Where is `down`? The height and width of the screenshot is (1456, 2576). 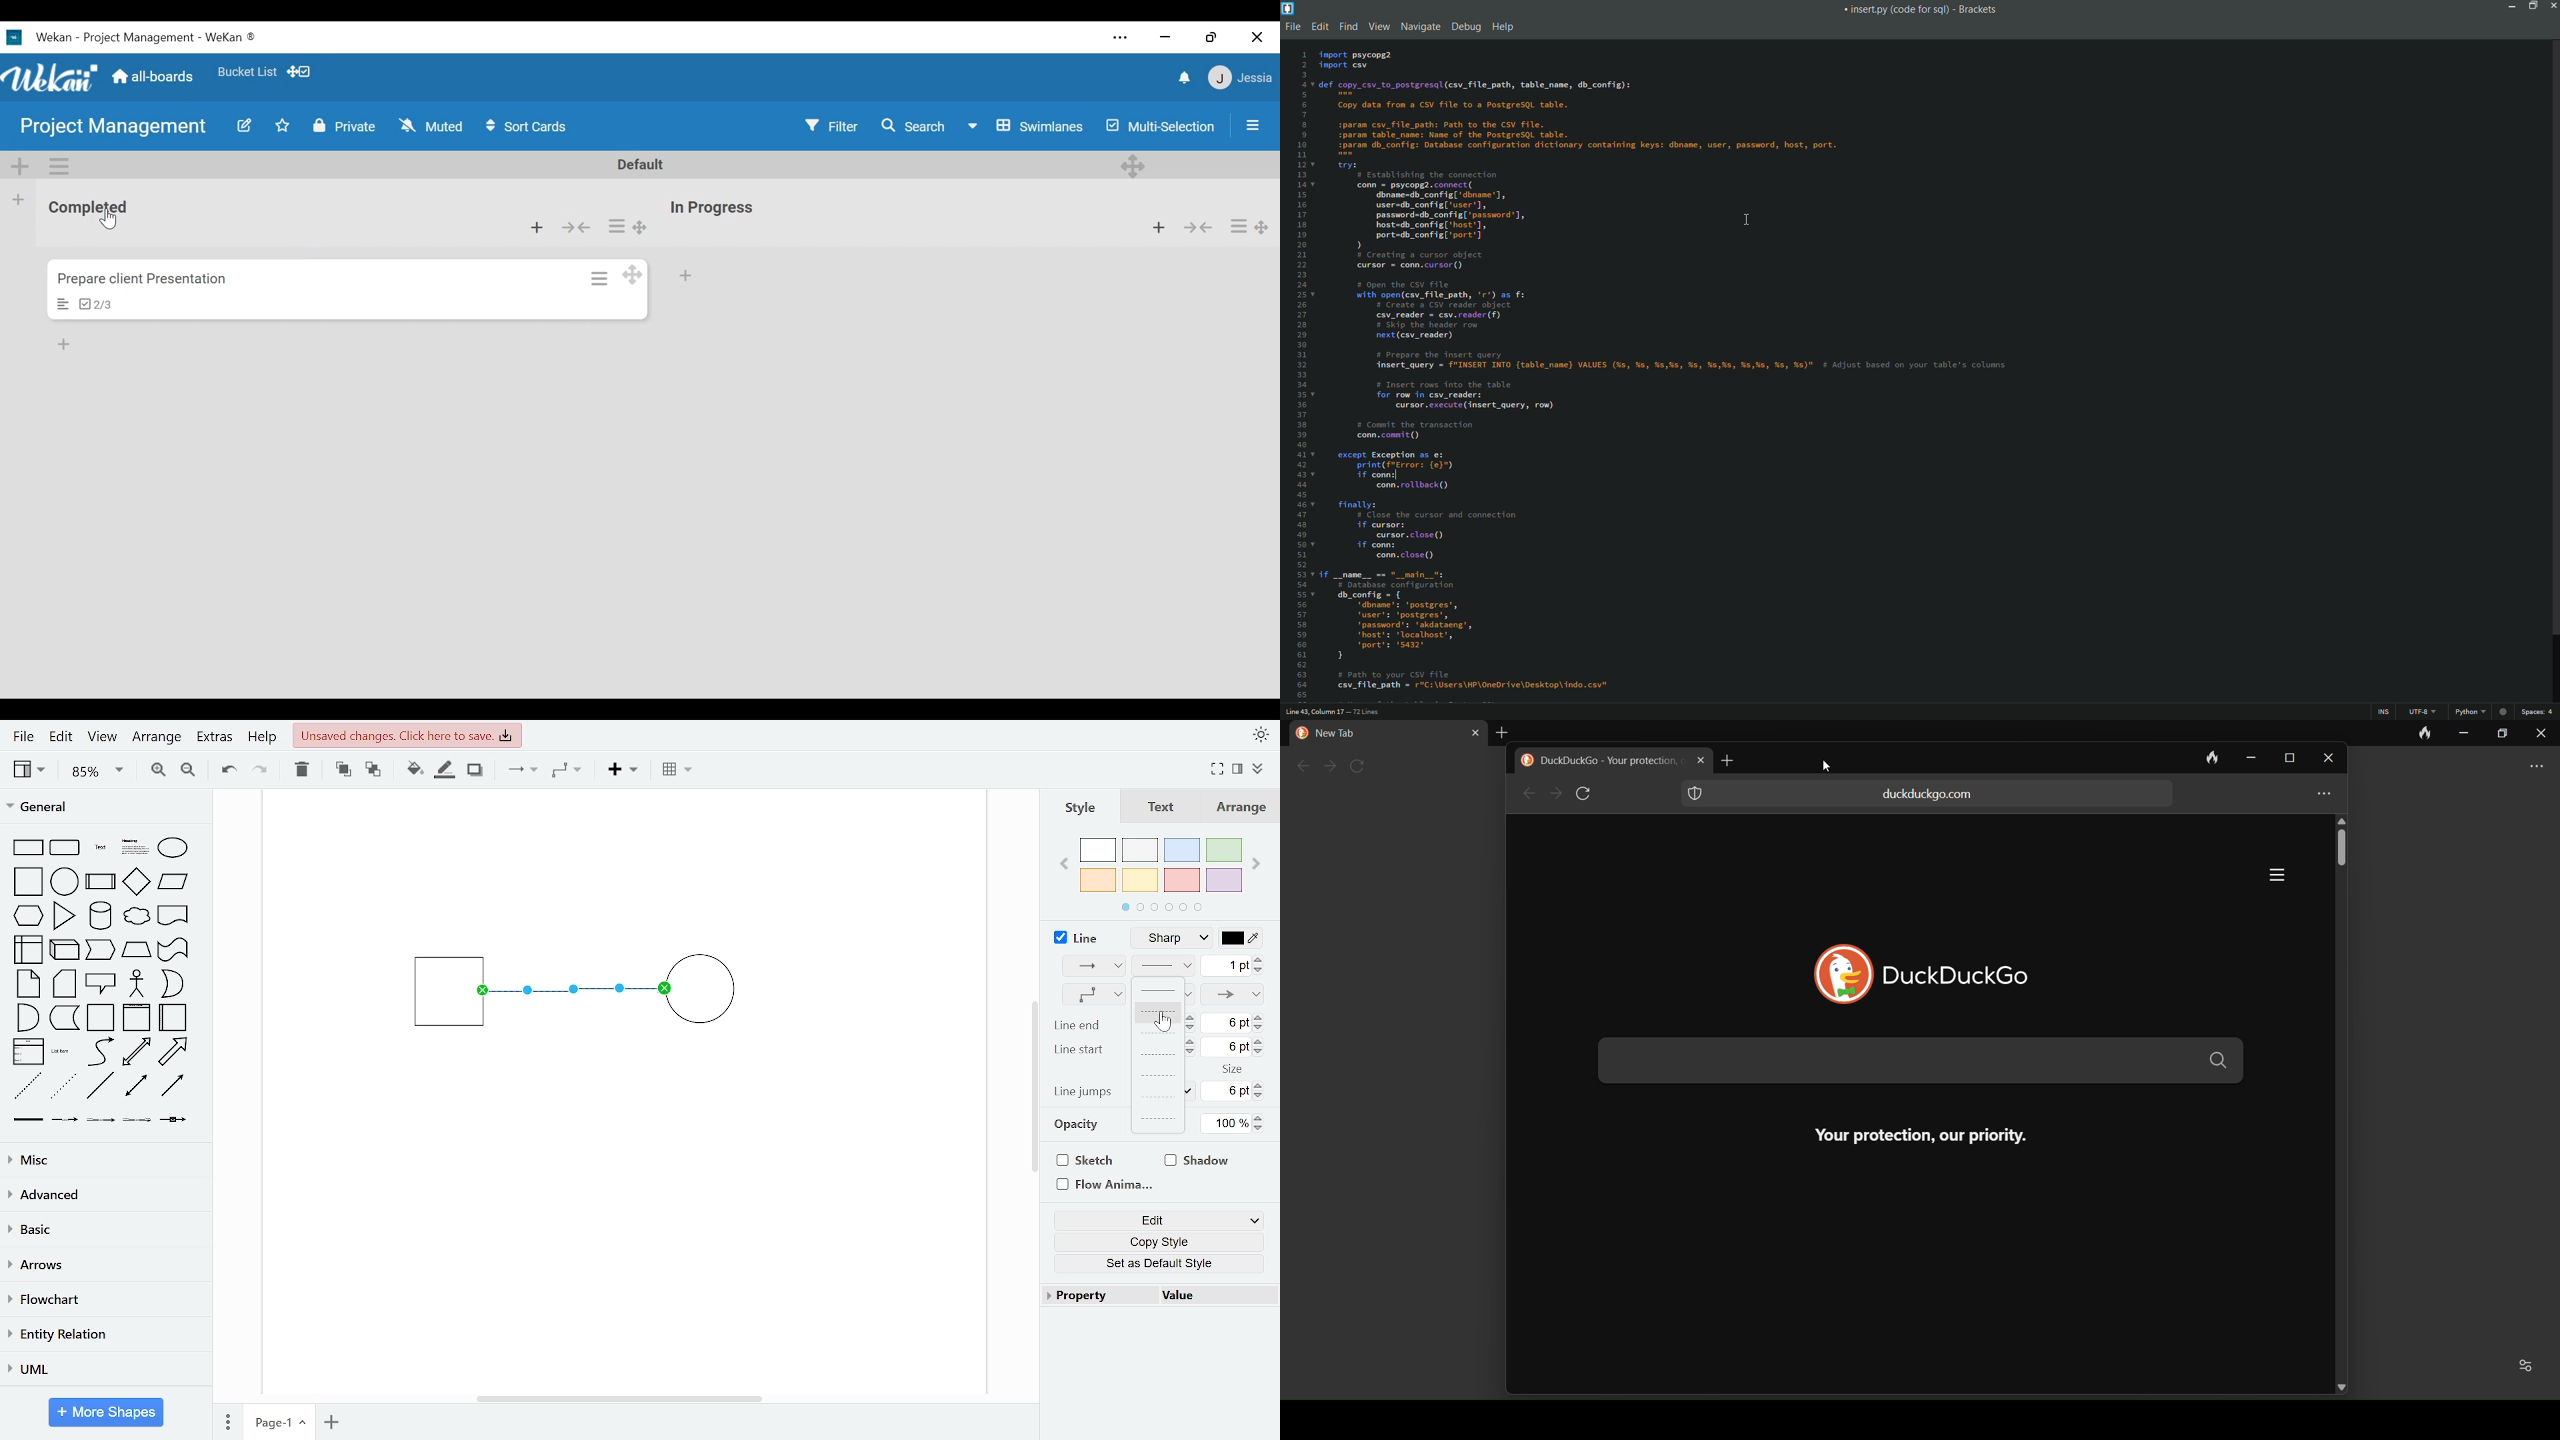
down is located at coordinates (2343, 1385).